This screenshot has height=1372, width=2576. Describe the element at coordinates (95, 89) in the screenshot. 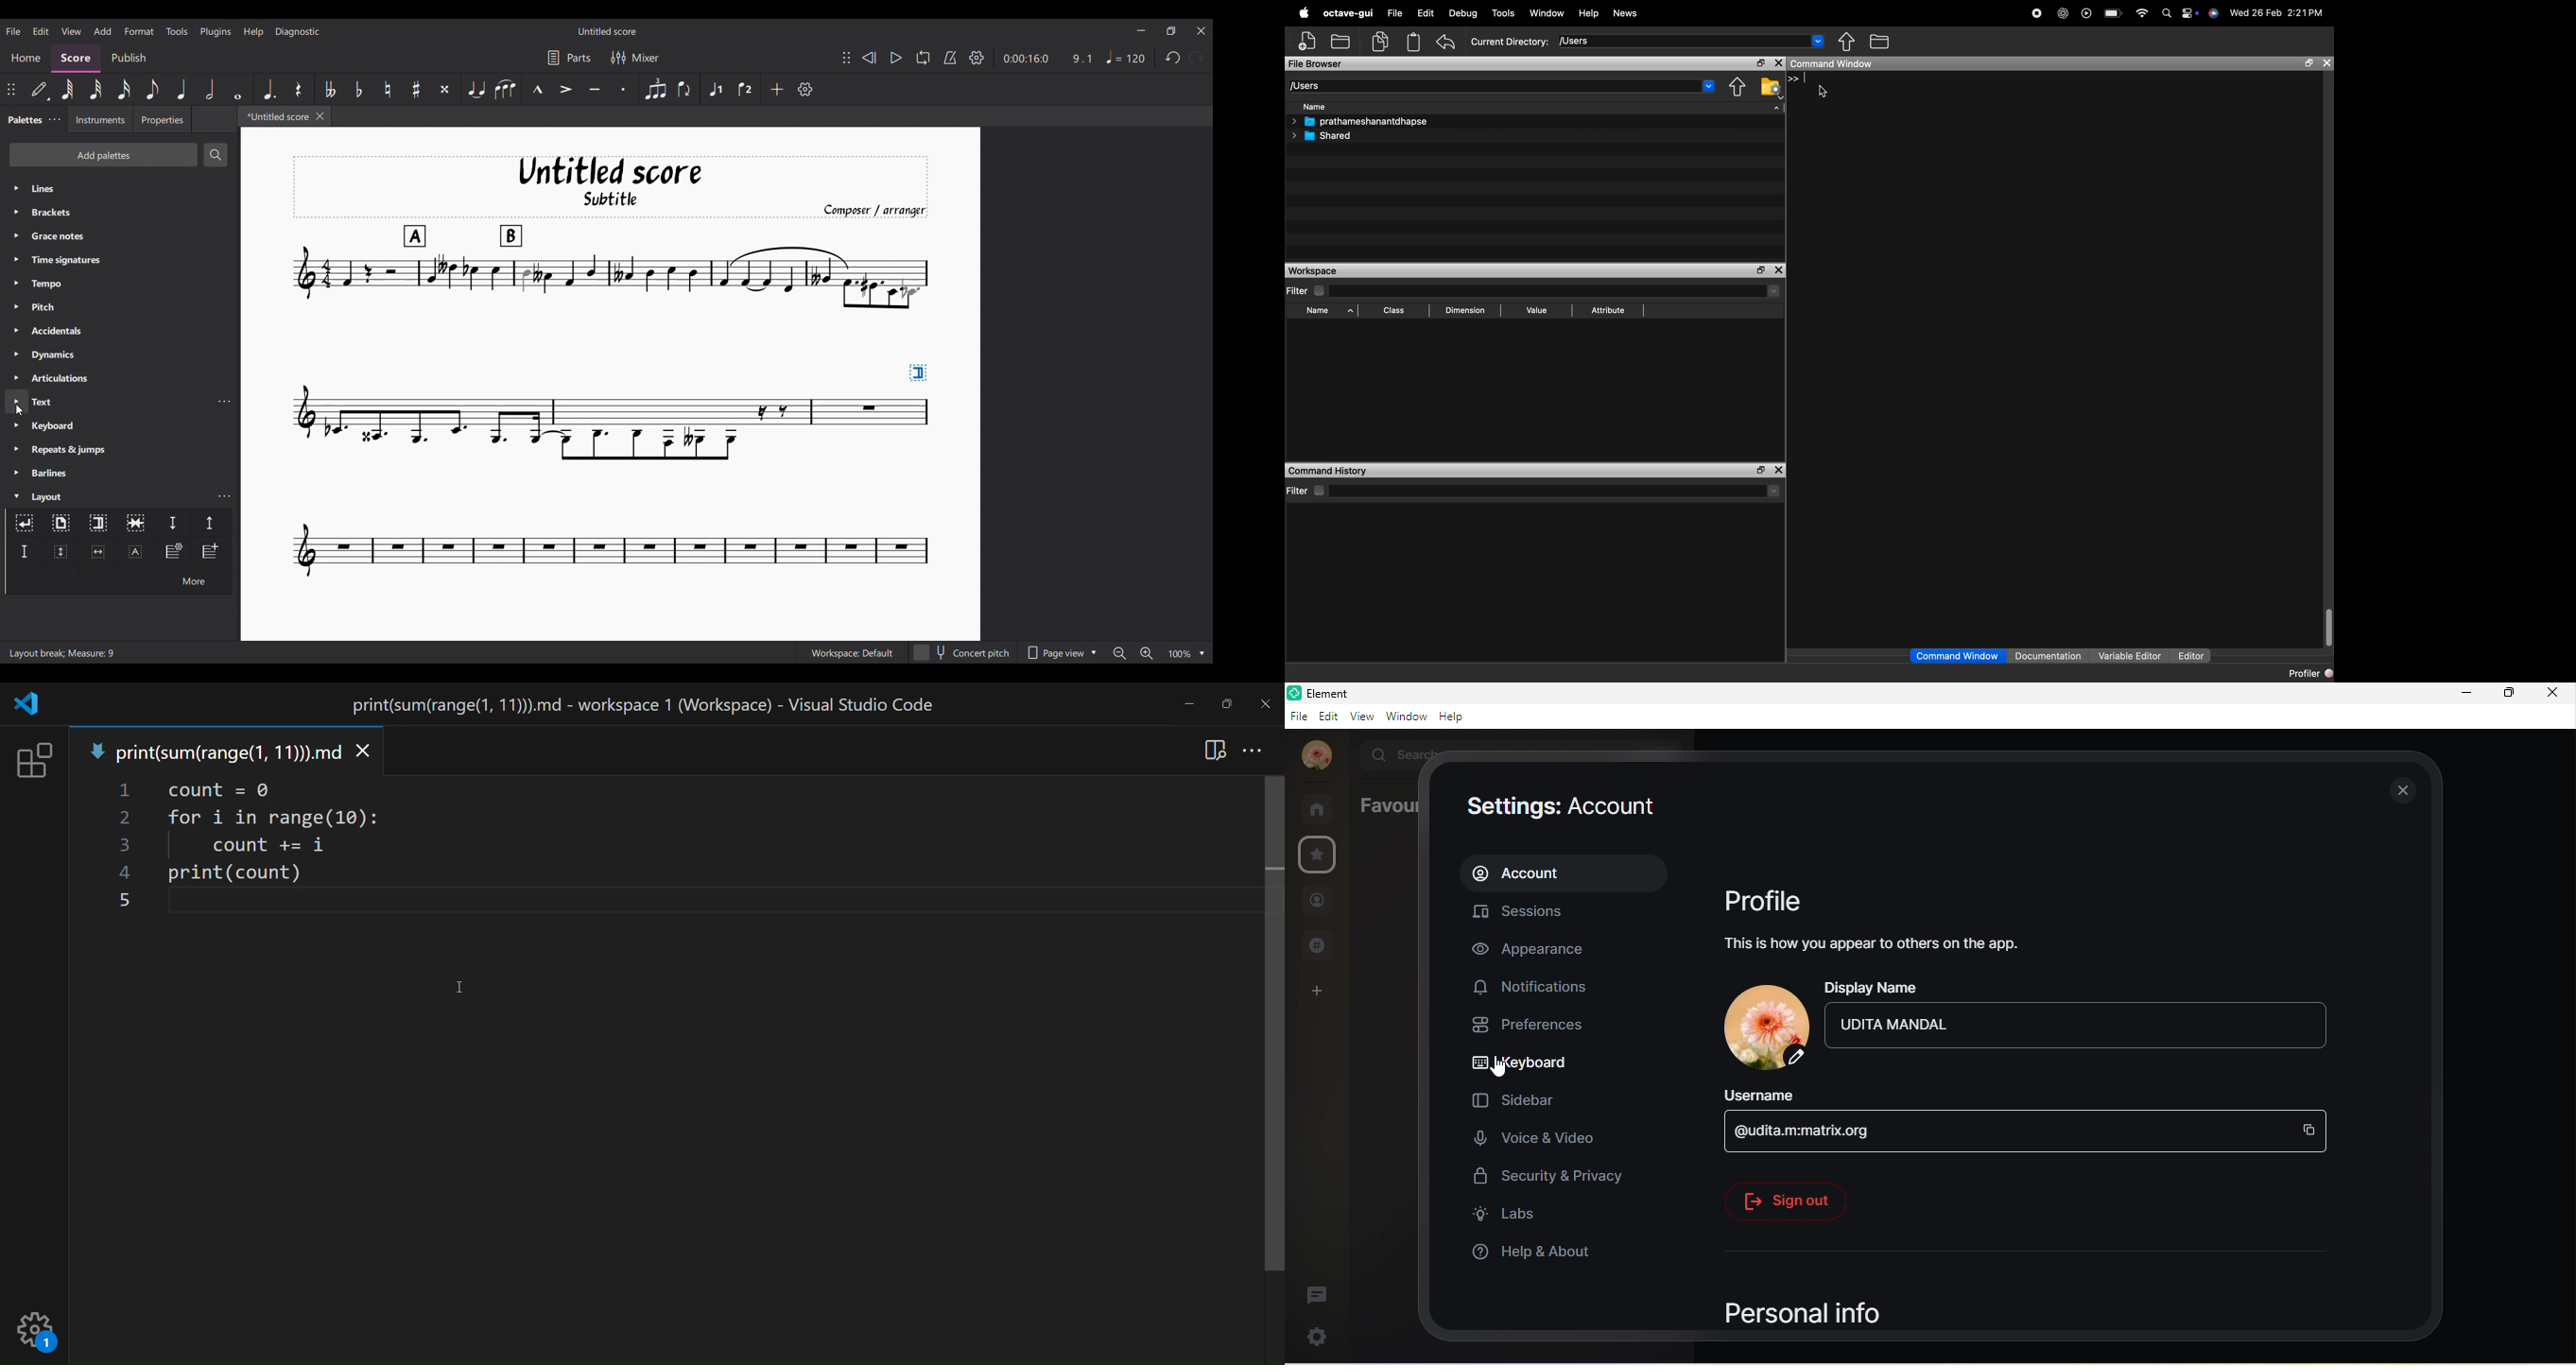

I see `32nd note` at that location.